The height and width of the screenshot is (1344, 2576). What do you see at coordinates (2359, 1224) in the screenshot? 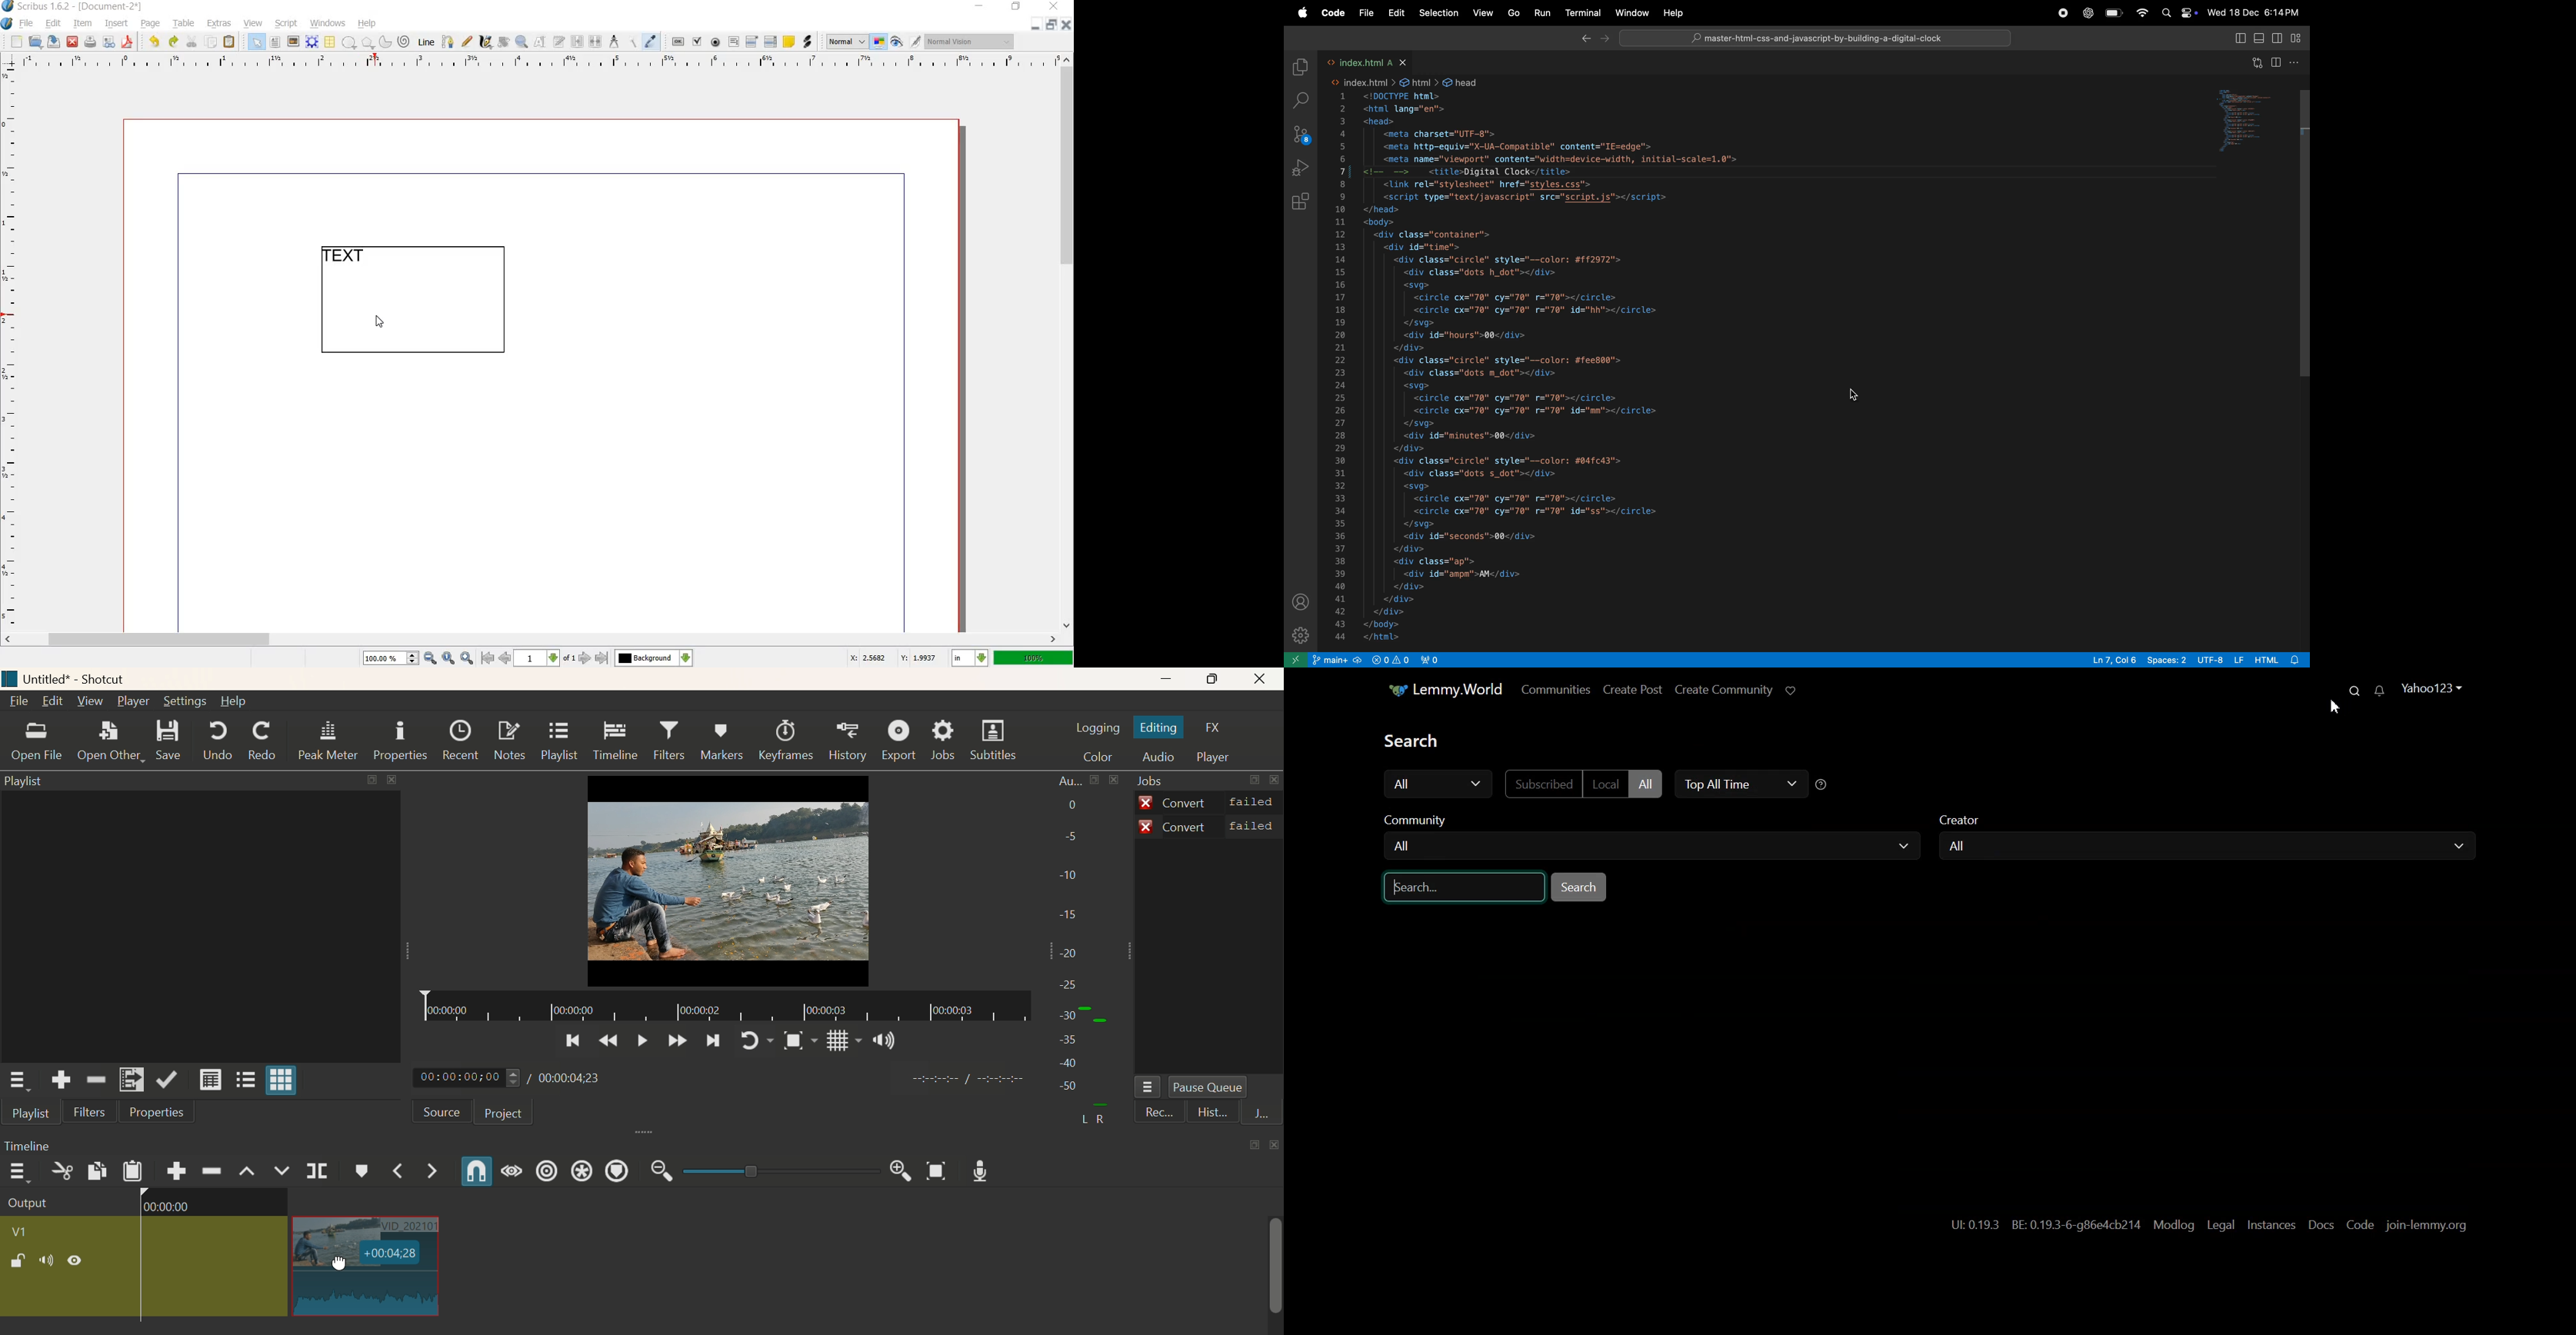
I see `Code` at bounding box center [2359, 1224].